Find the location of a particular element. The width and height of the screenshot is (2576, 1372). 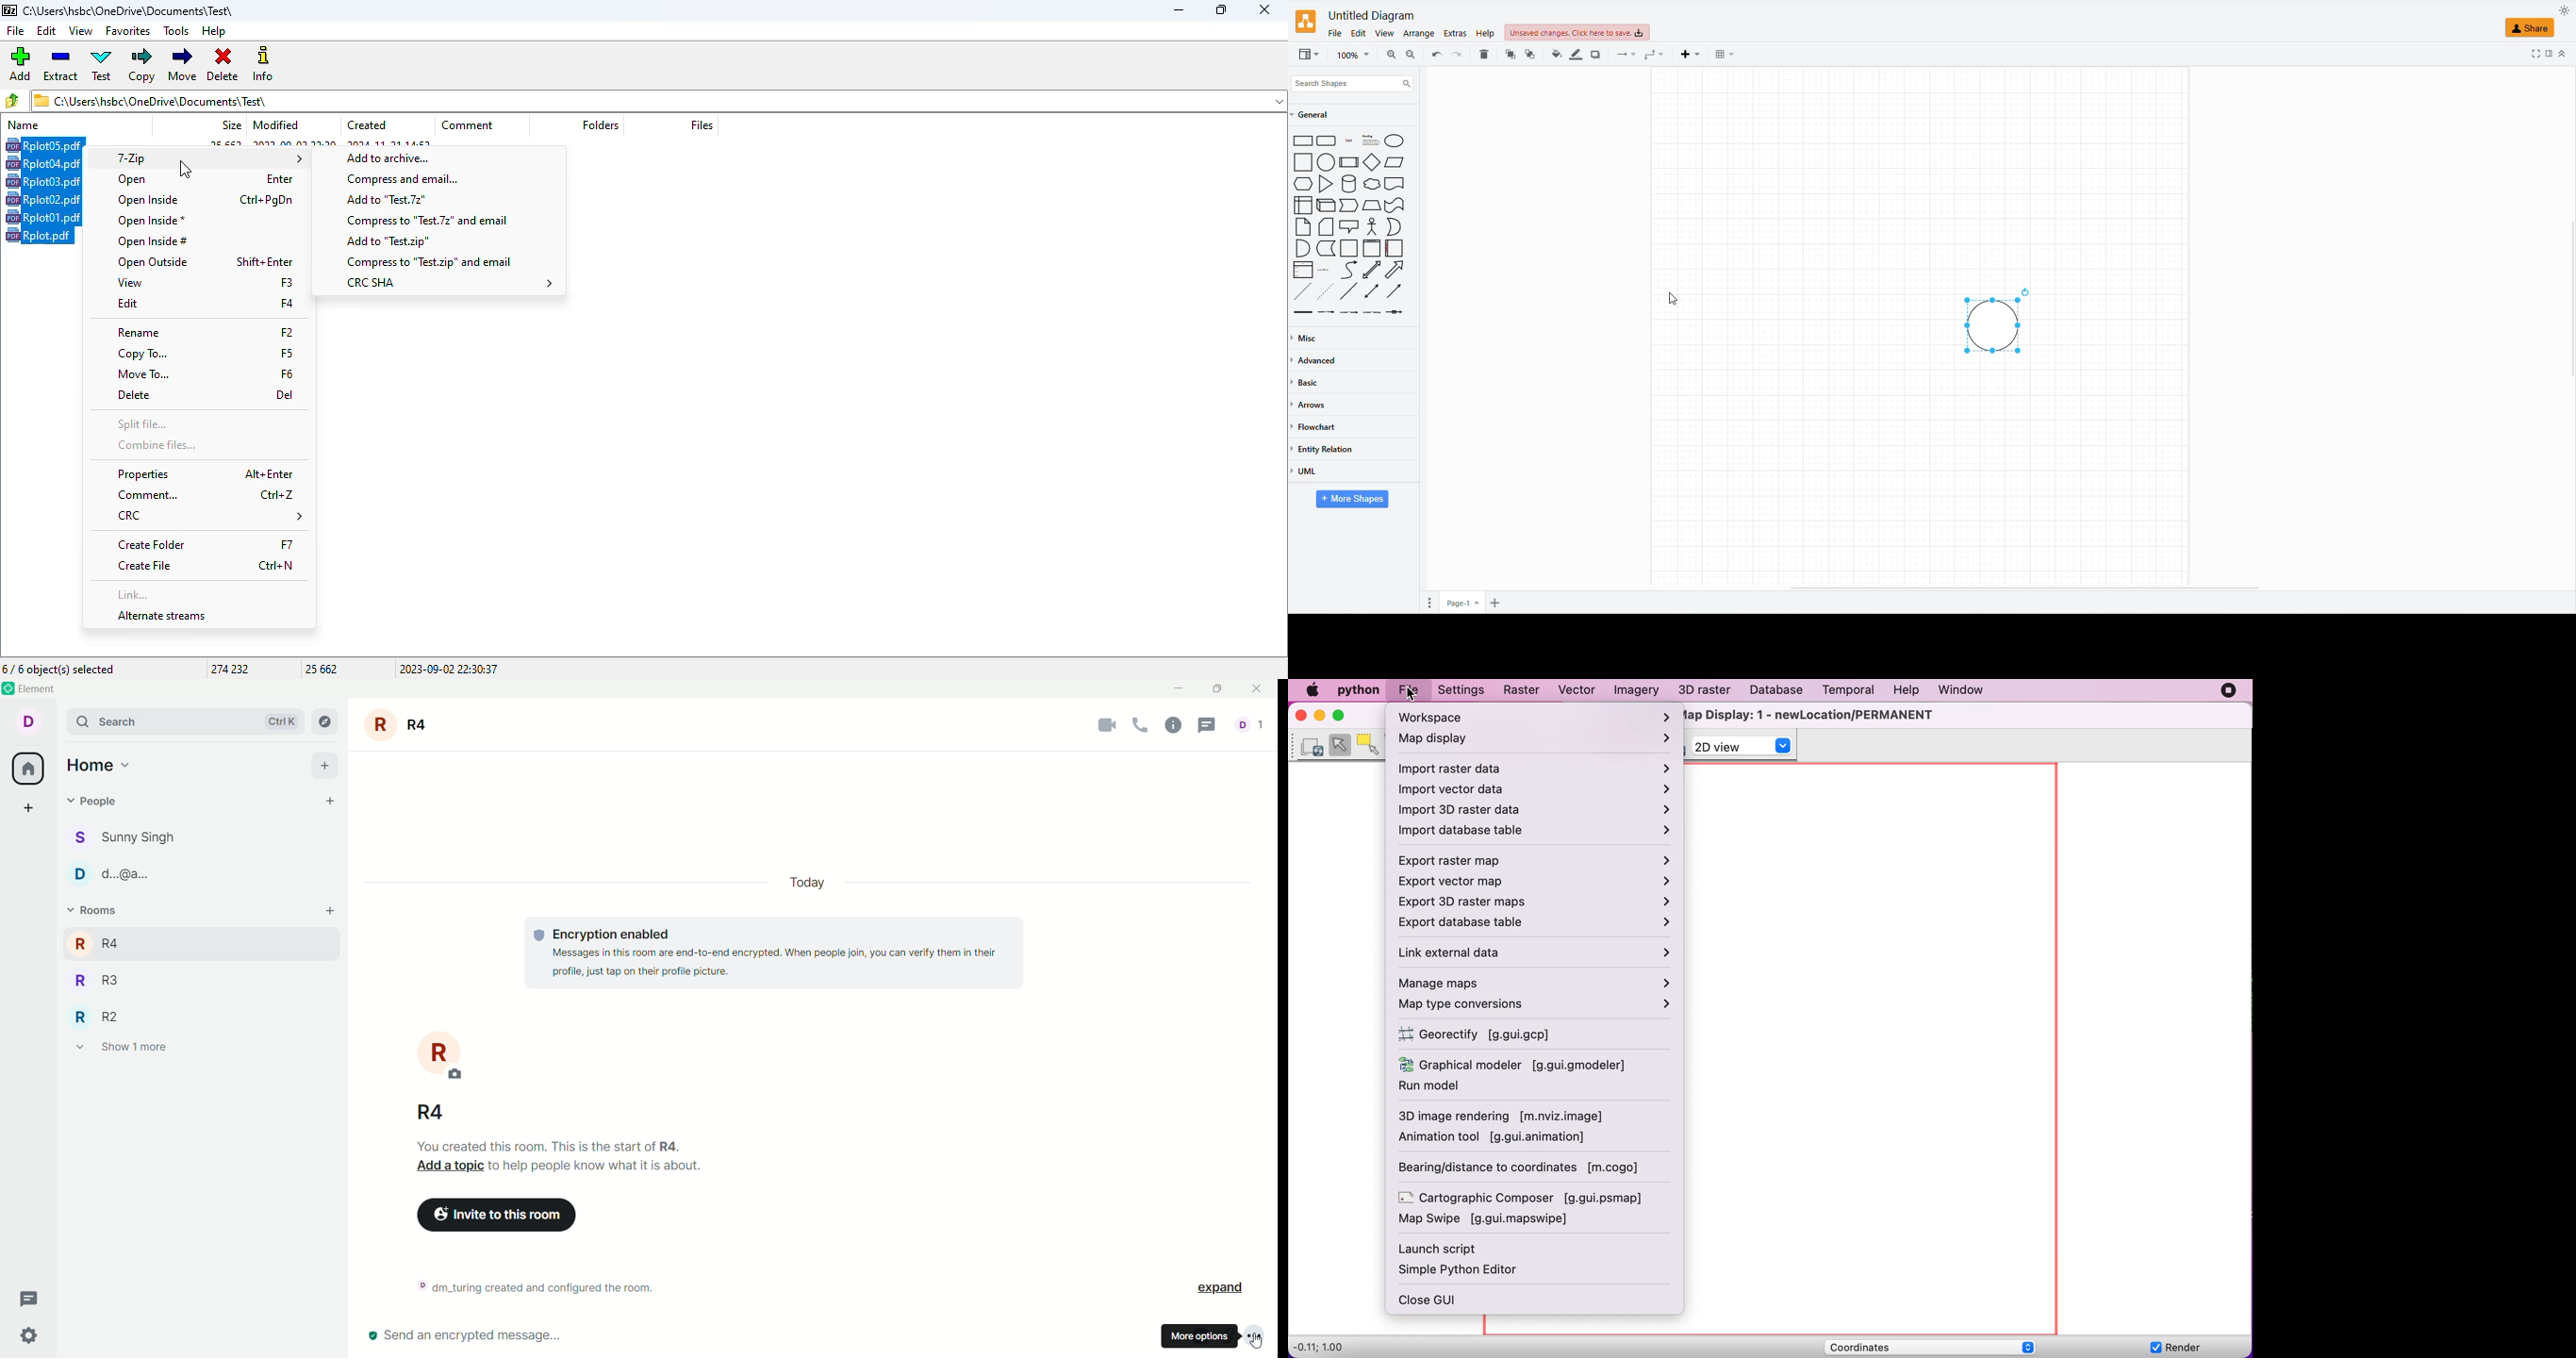

ACTOR is located at coordinates (1373, 227).